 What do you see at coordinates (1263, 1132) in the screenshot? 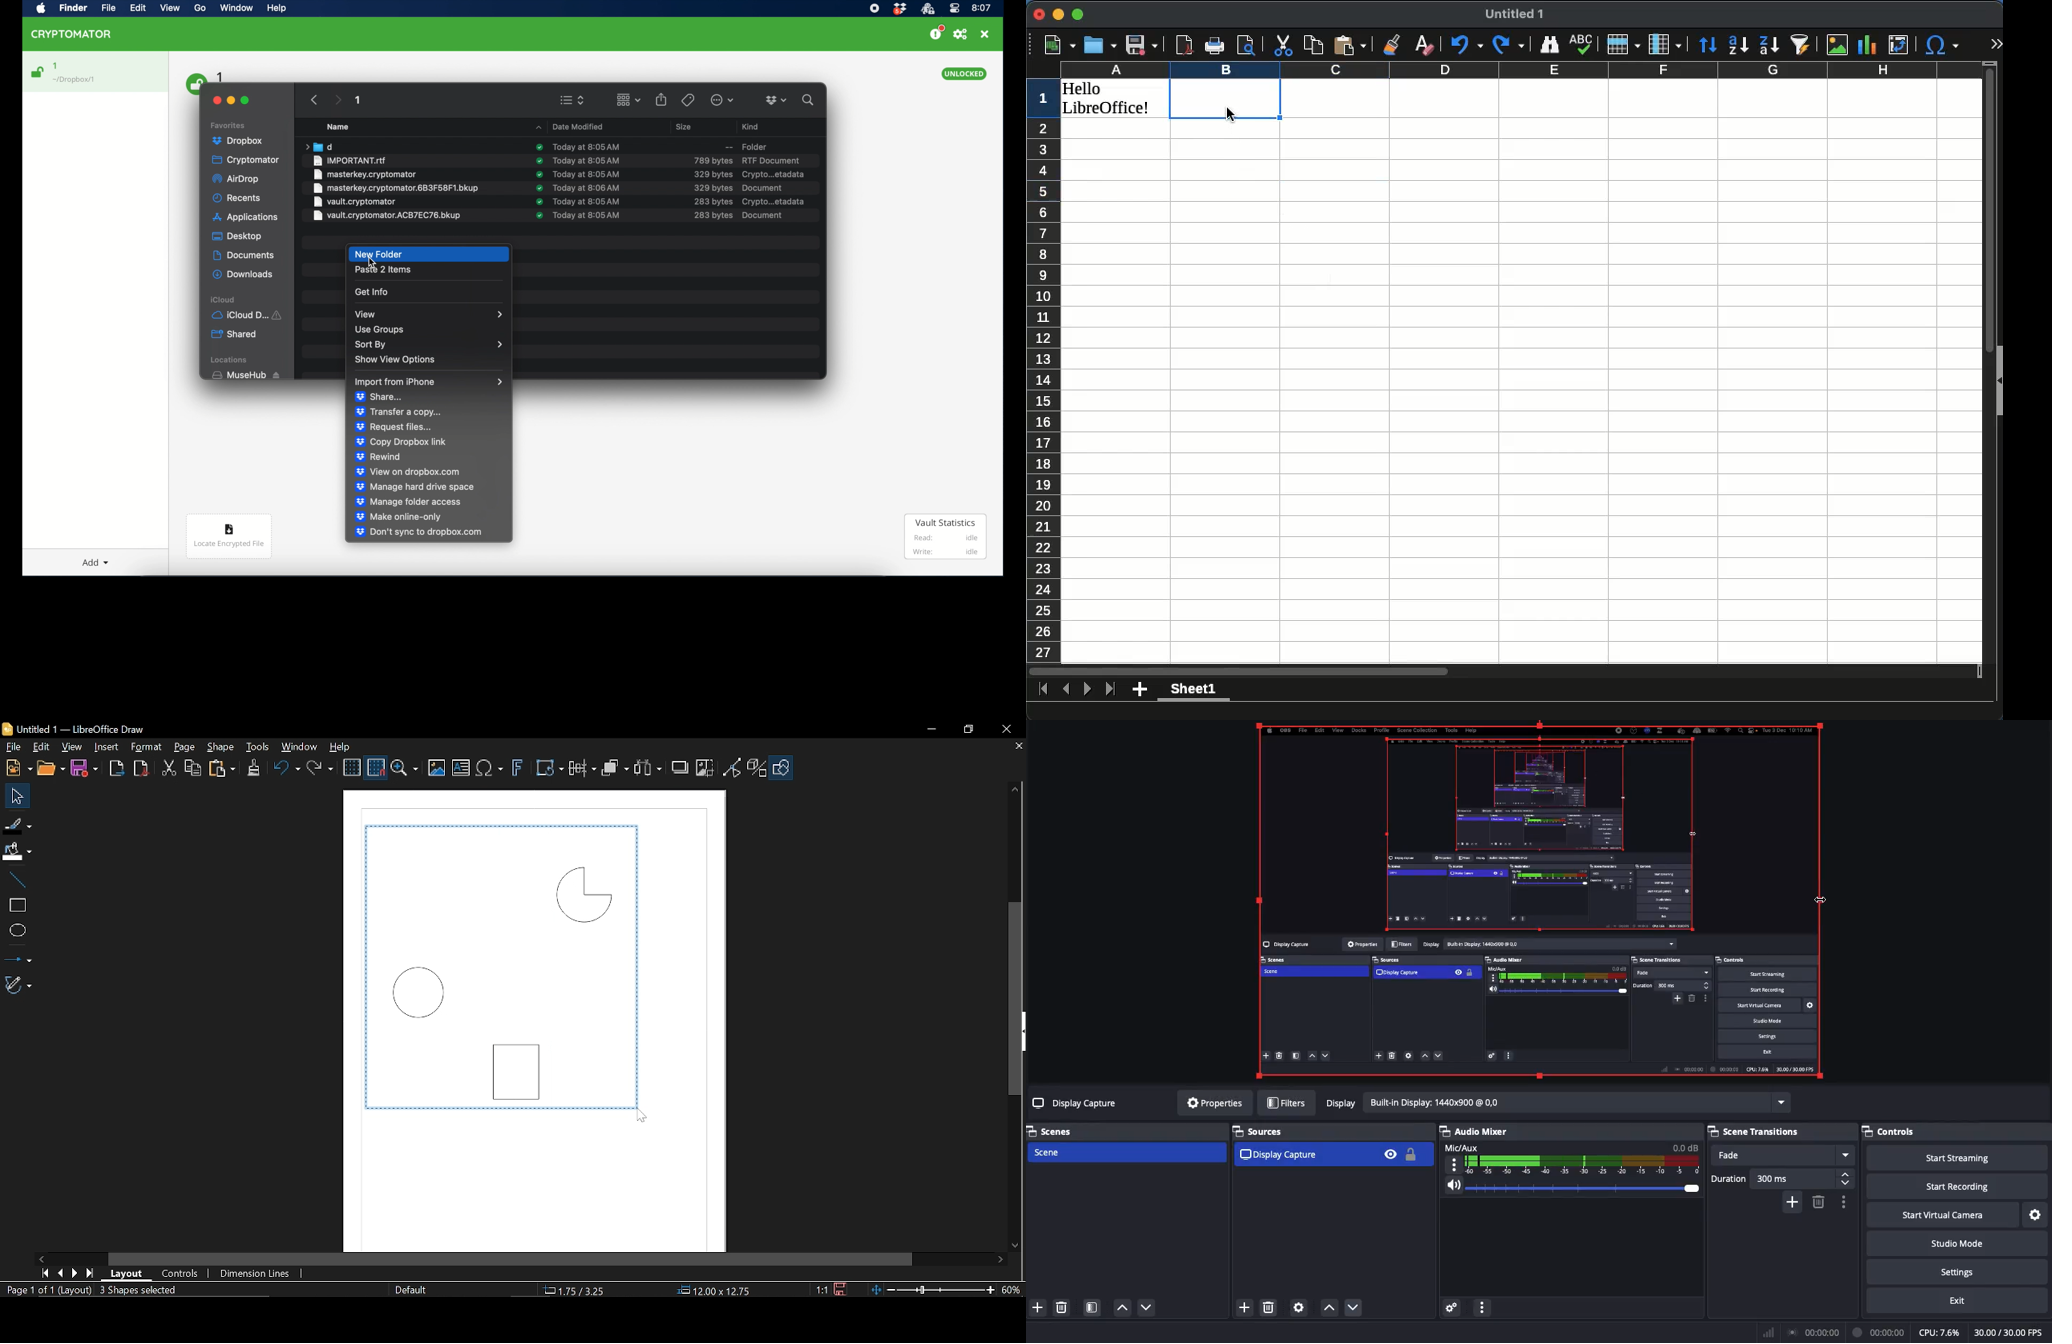
I see `Sources` at bounding box center [1263, 1132].